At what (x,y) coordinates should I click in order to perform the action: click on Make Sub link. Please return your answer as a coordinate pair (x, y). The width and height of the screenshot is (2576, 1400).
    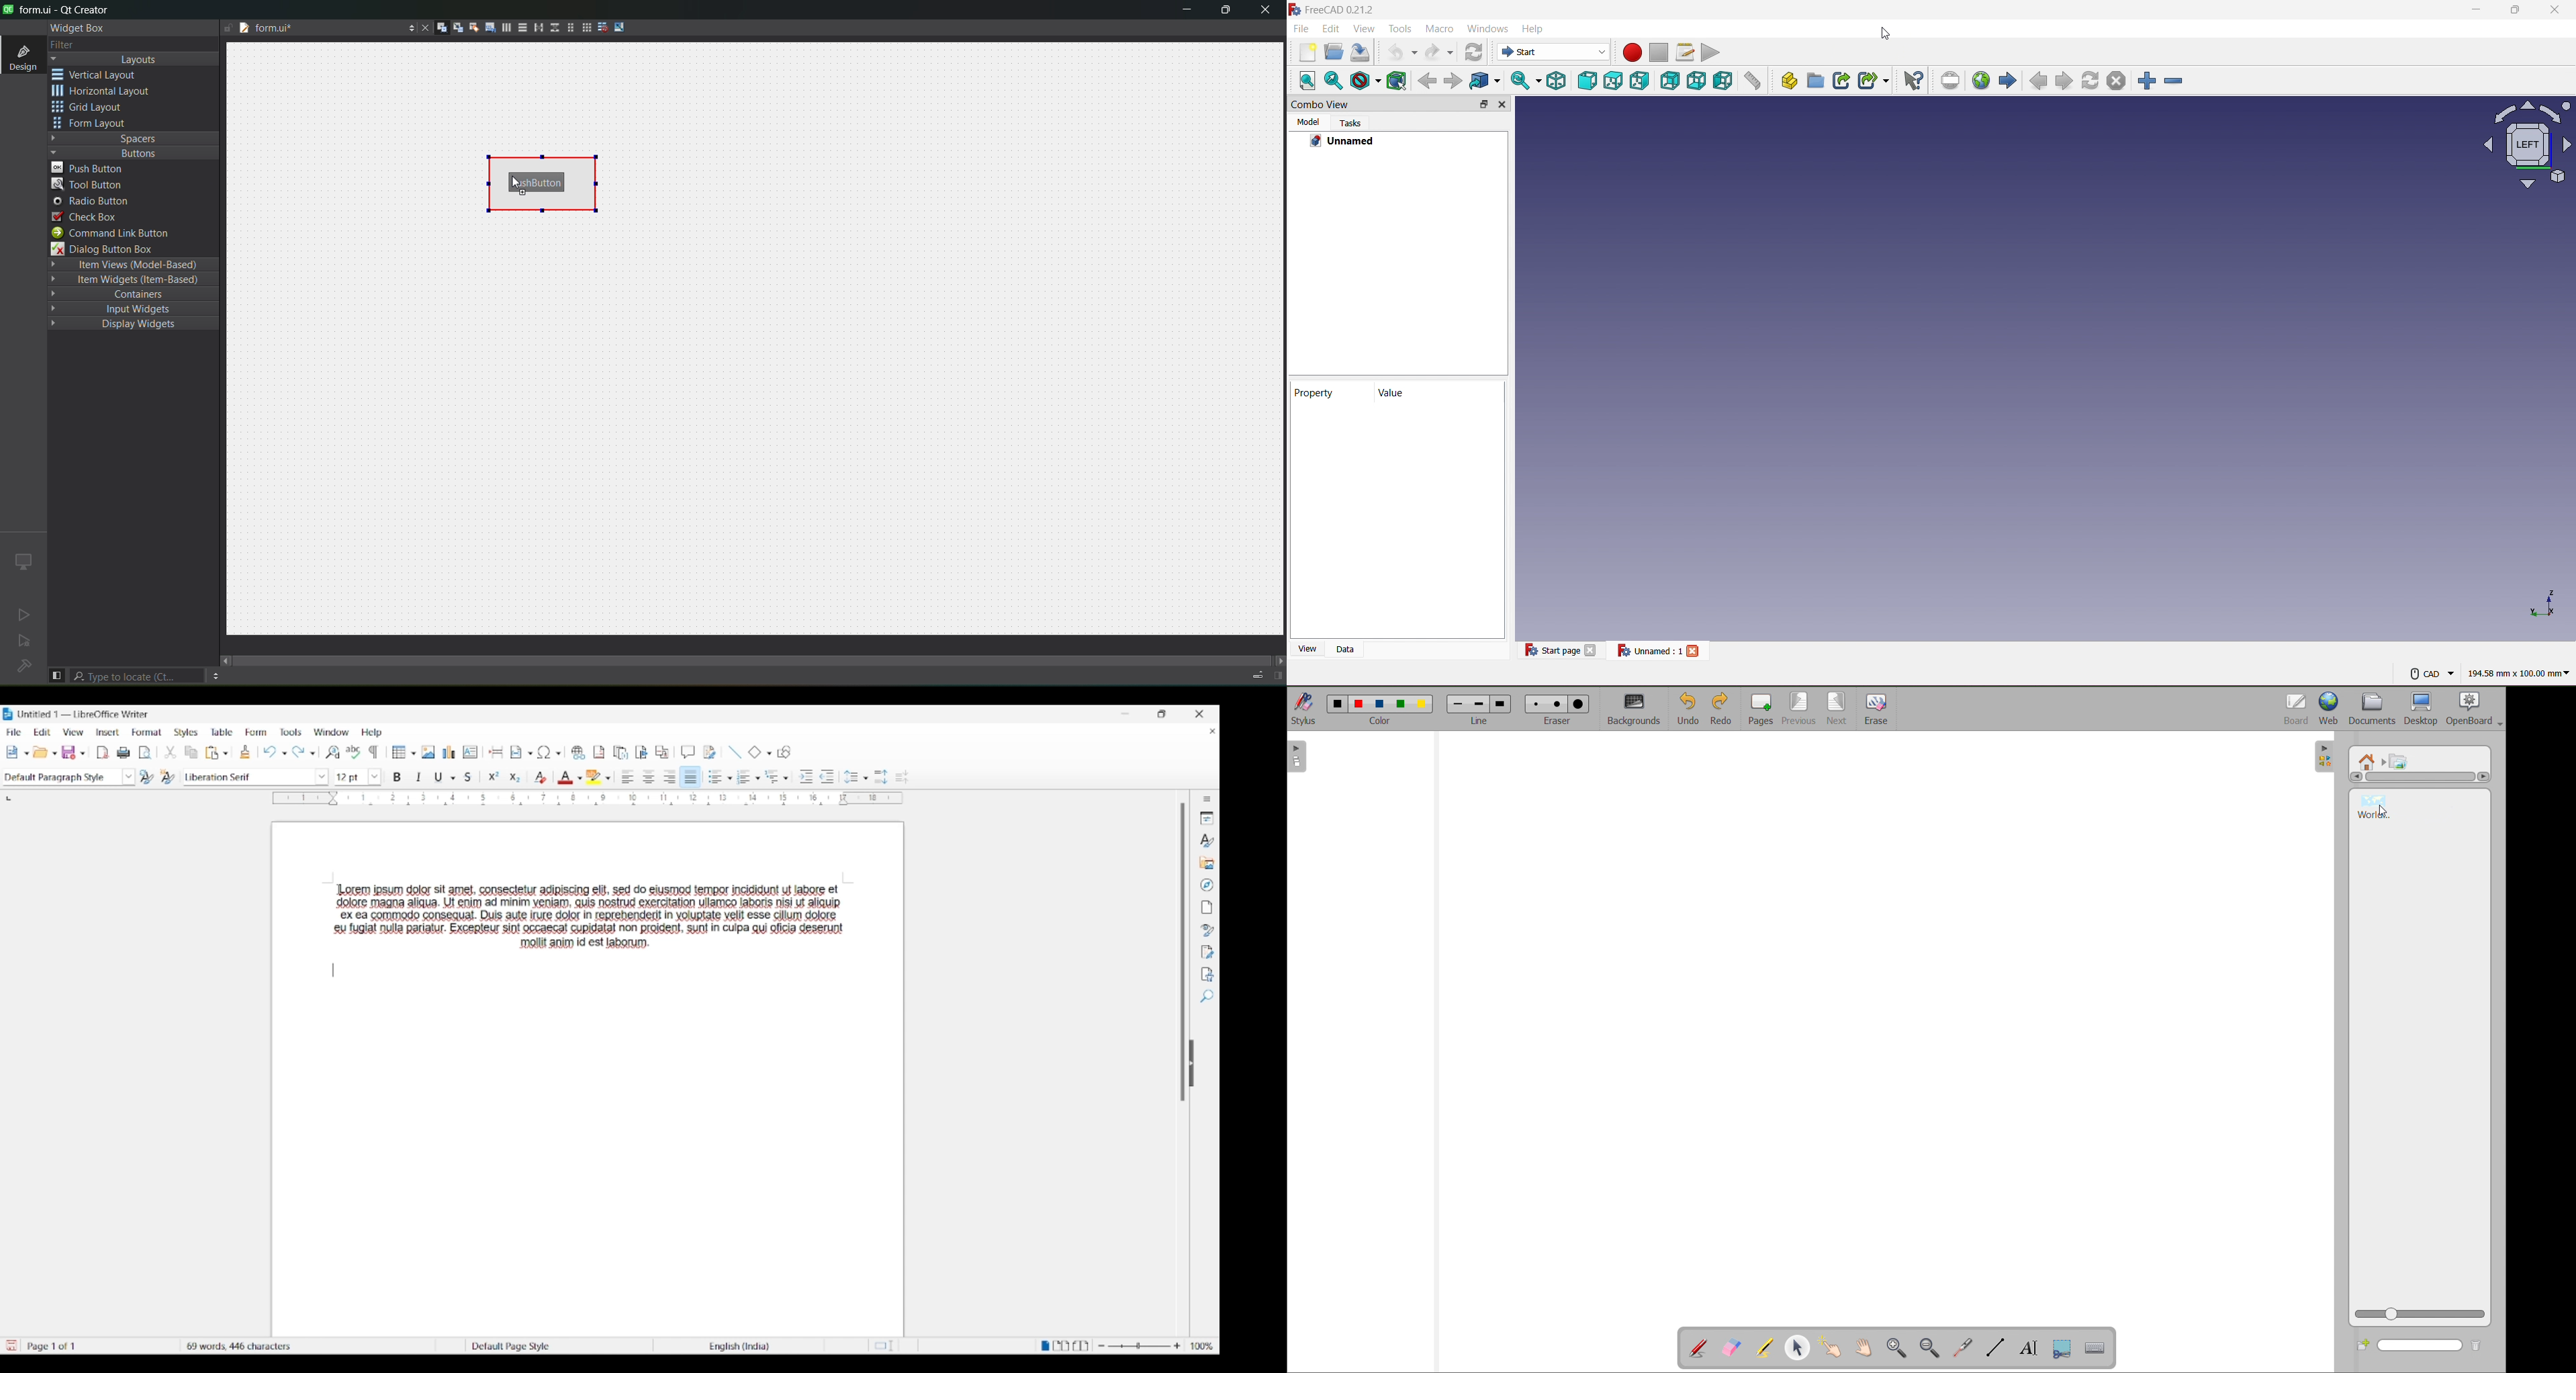
    Looking at the image, I should click on (1872, 80).